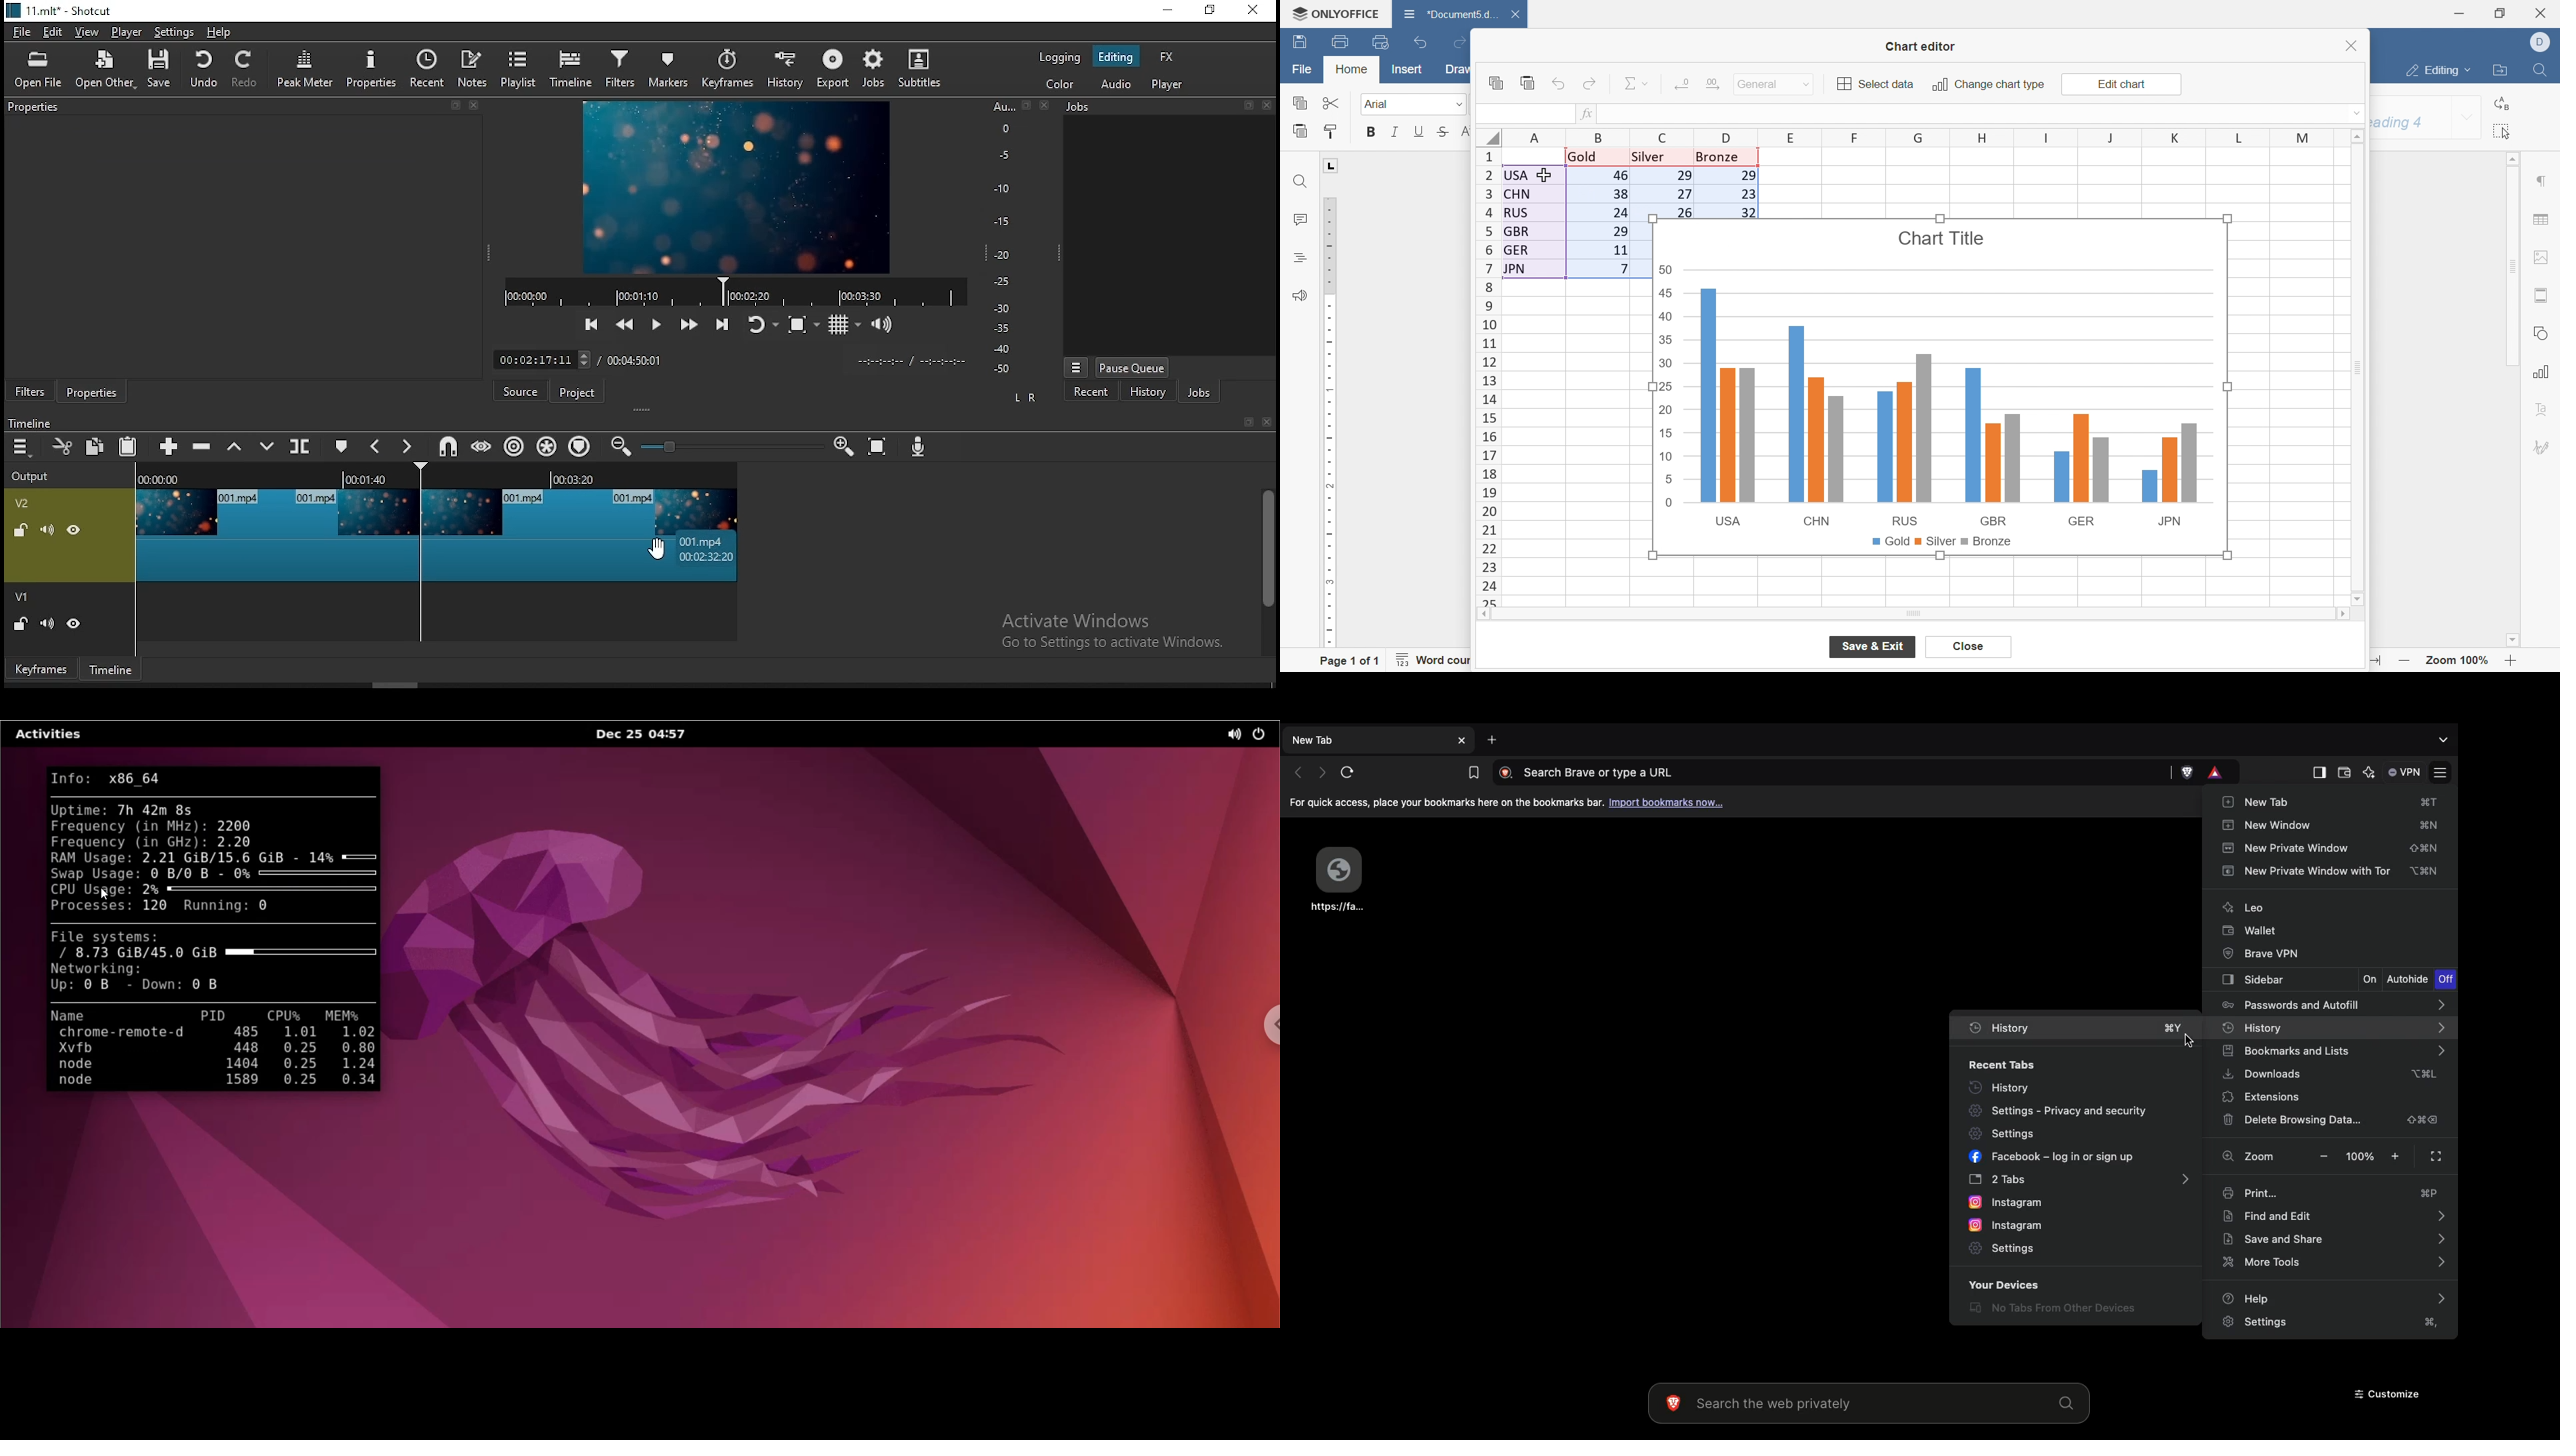 The height and width of the screenshot is (1456, 2576). I want to click on ripple, so click(515, 446).